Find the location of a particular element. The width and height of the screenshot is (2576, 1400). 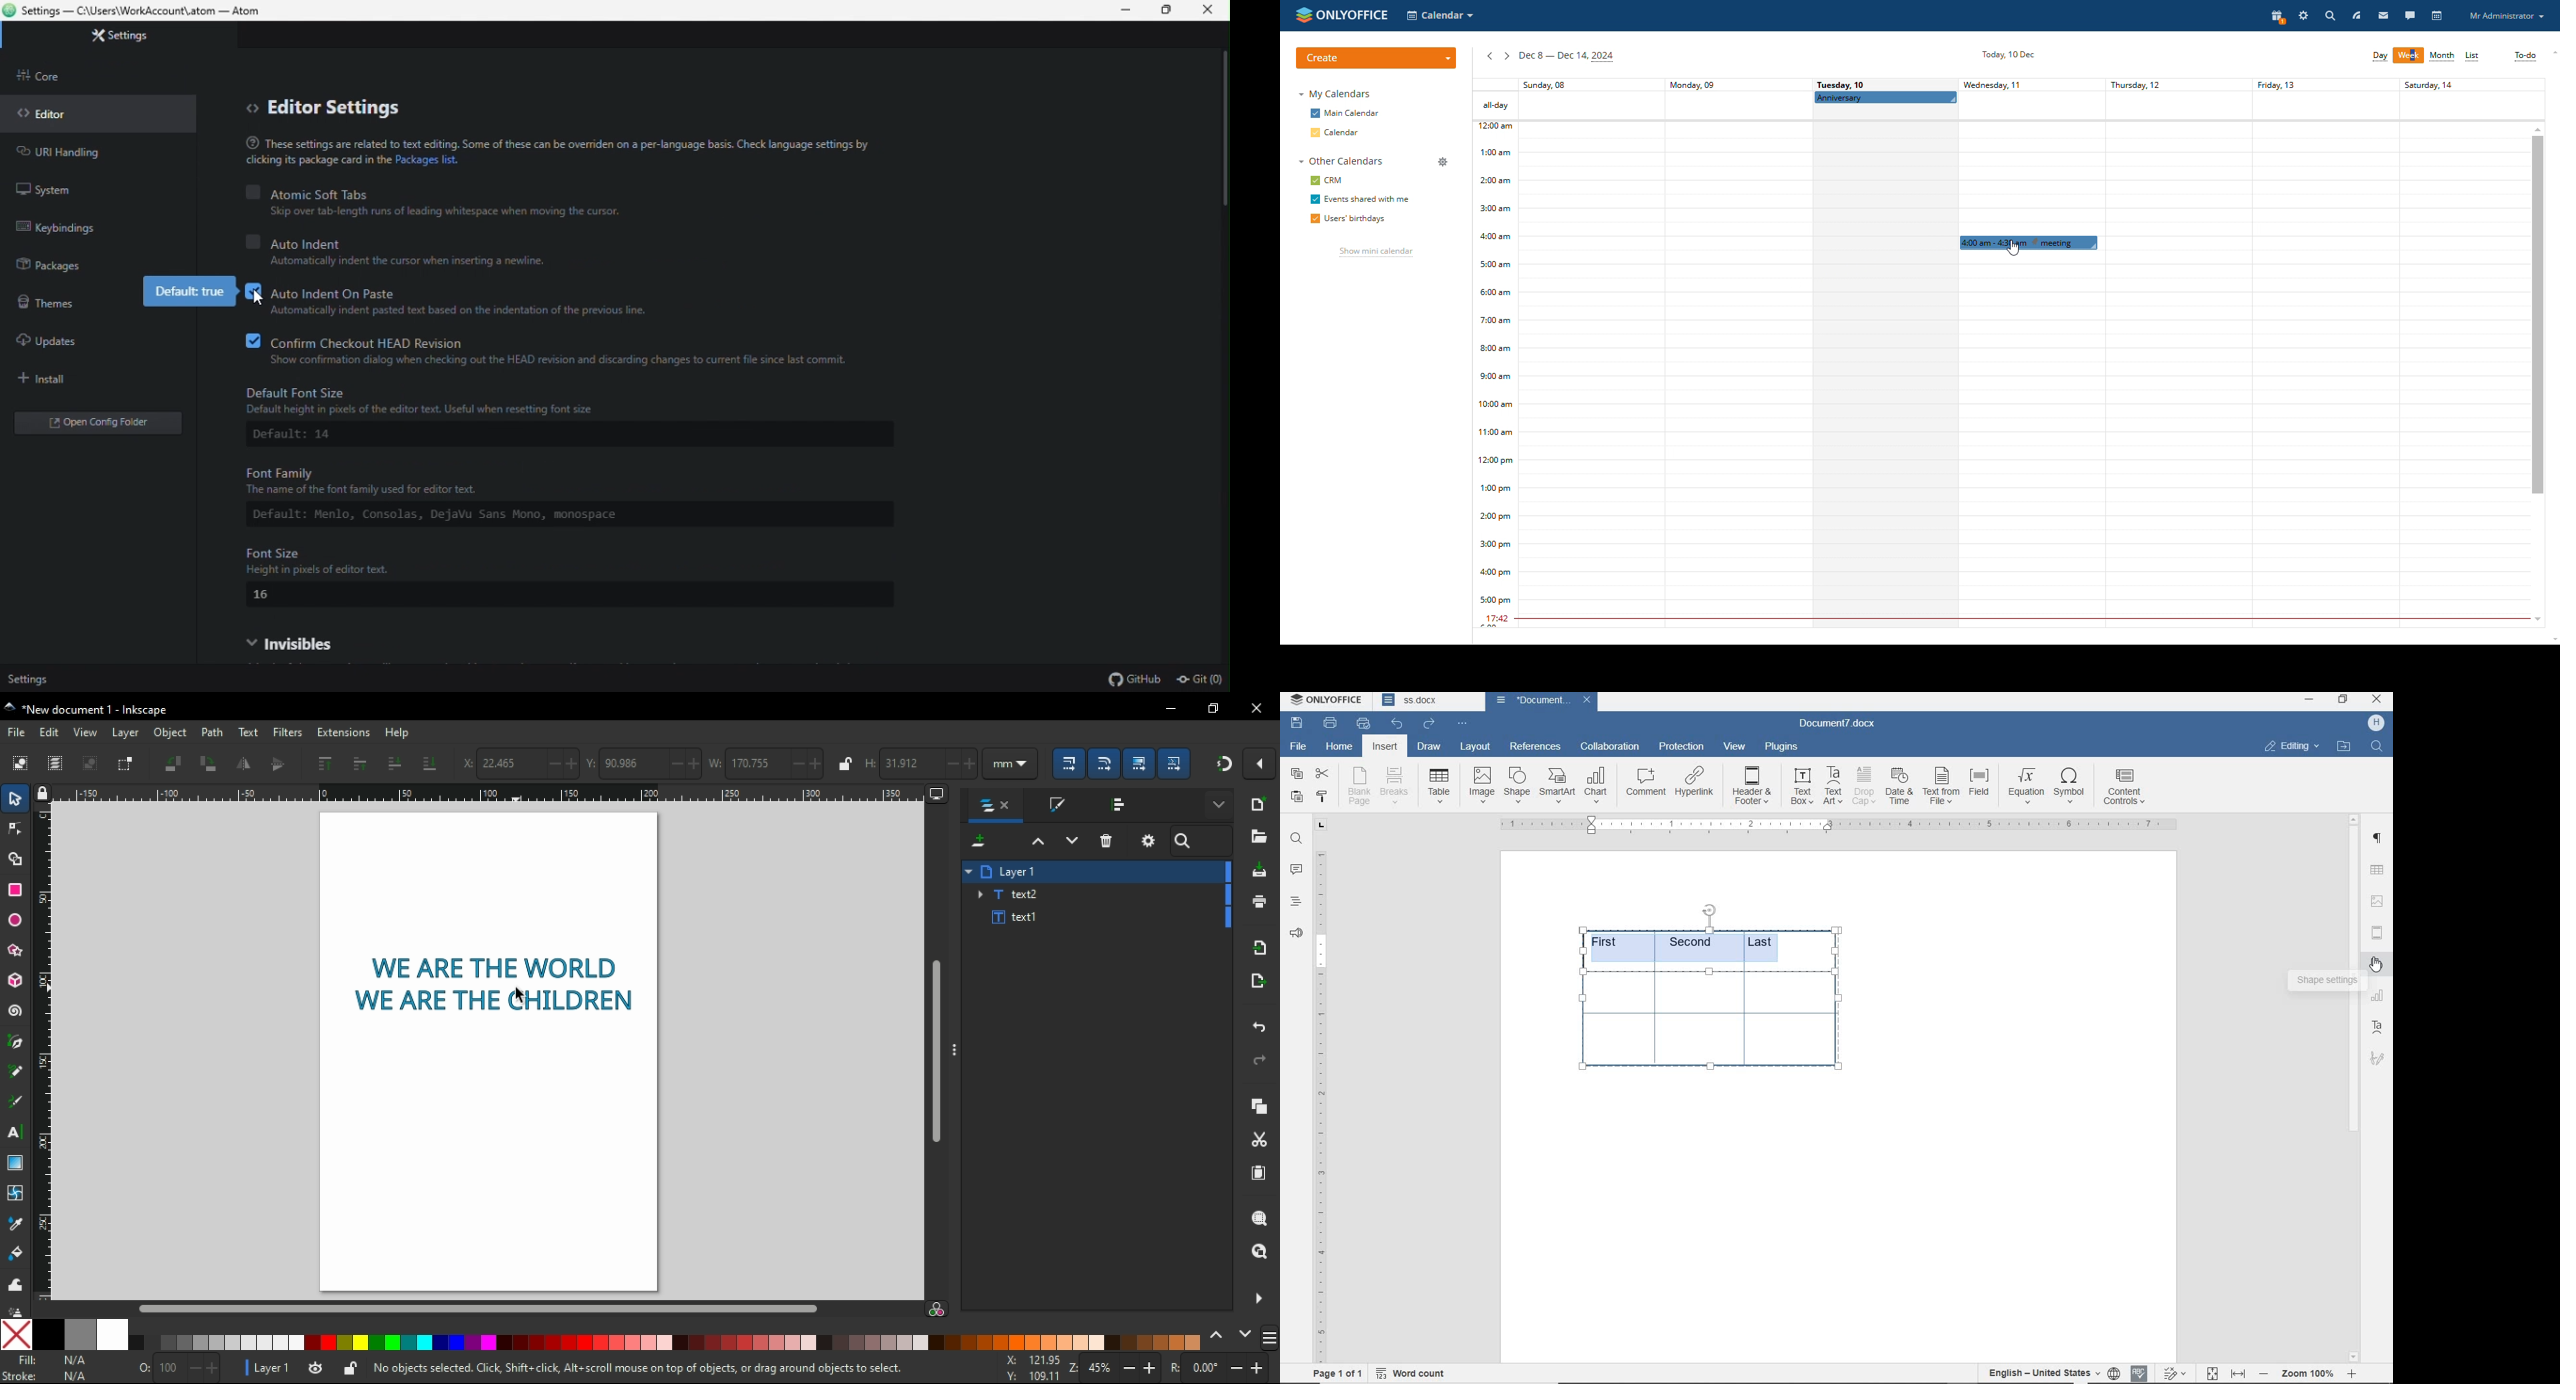

default true is located at coordinates (187, 293).